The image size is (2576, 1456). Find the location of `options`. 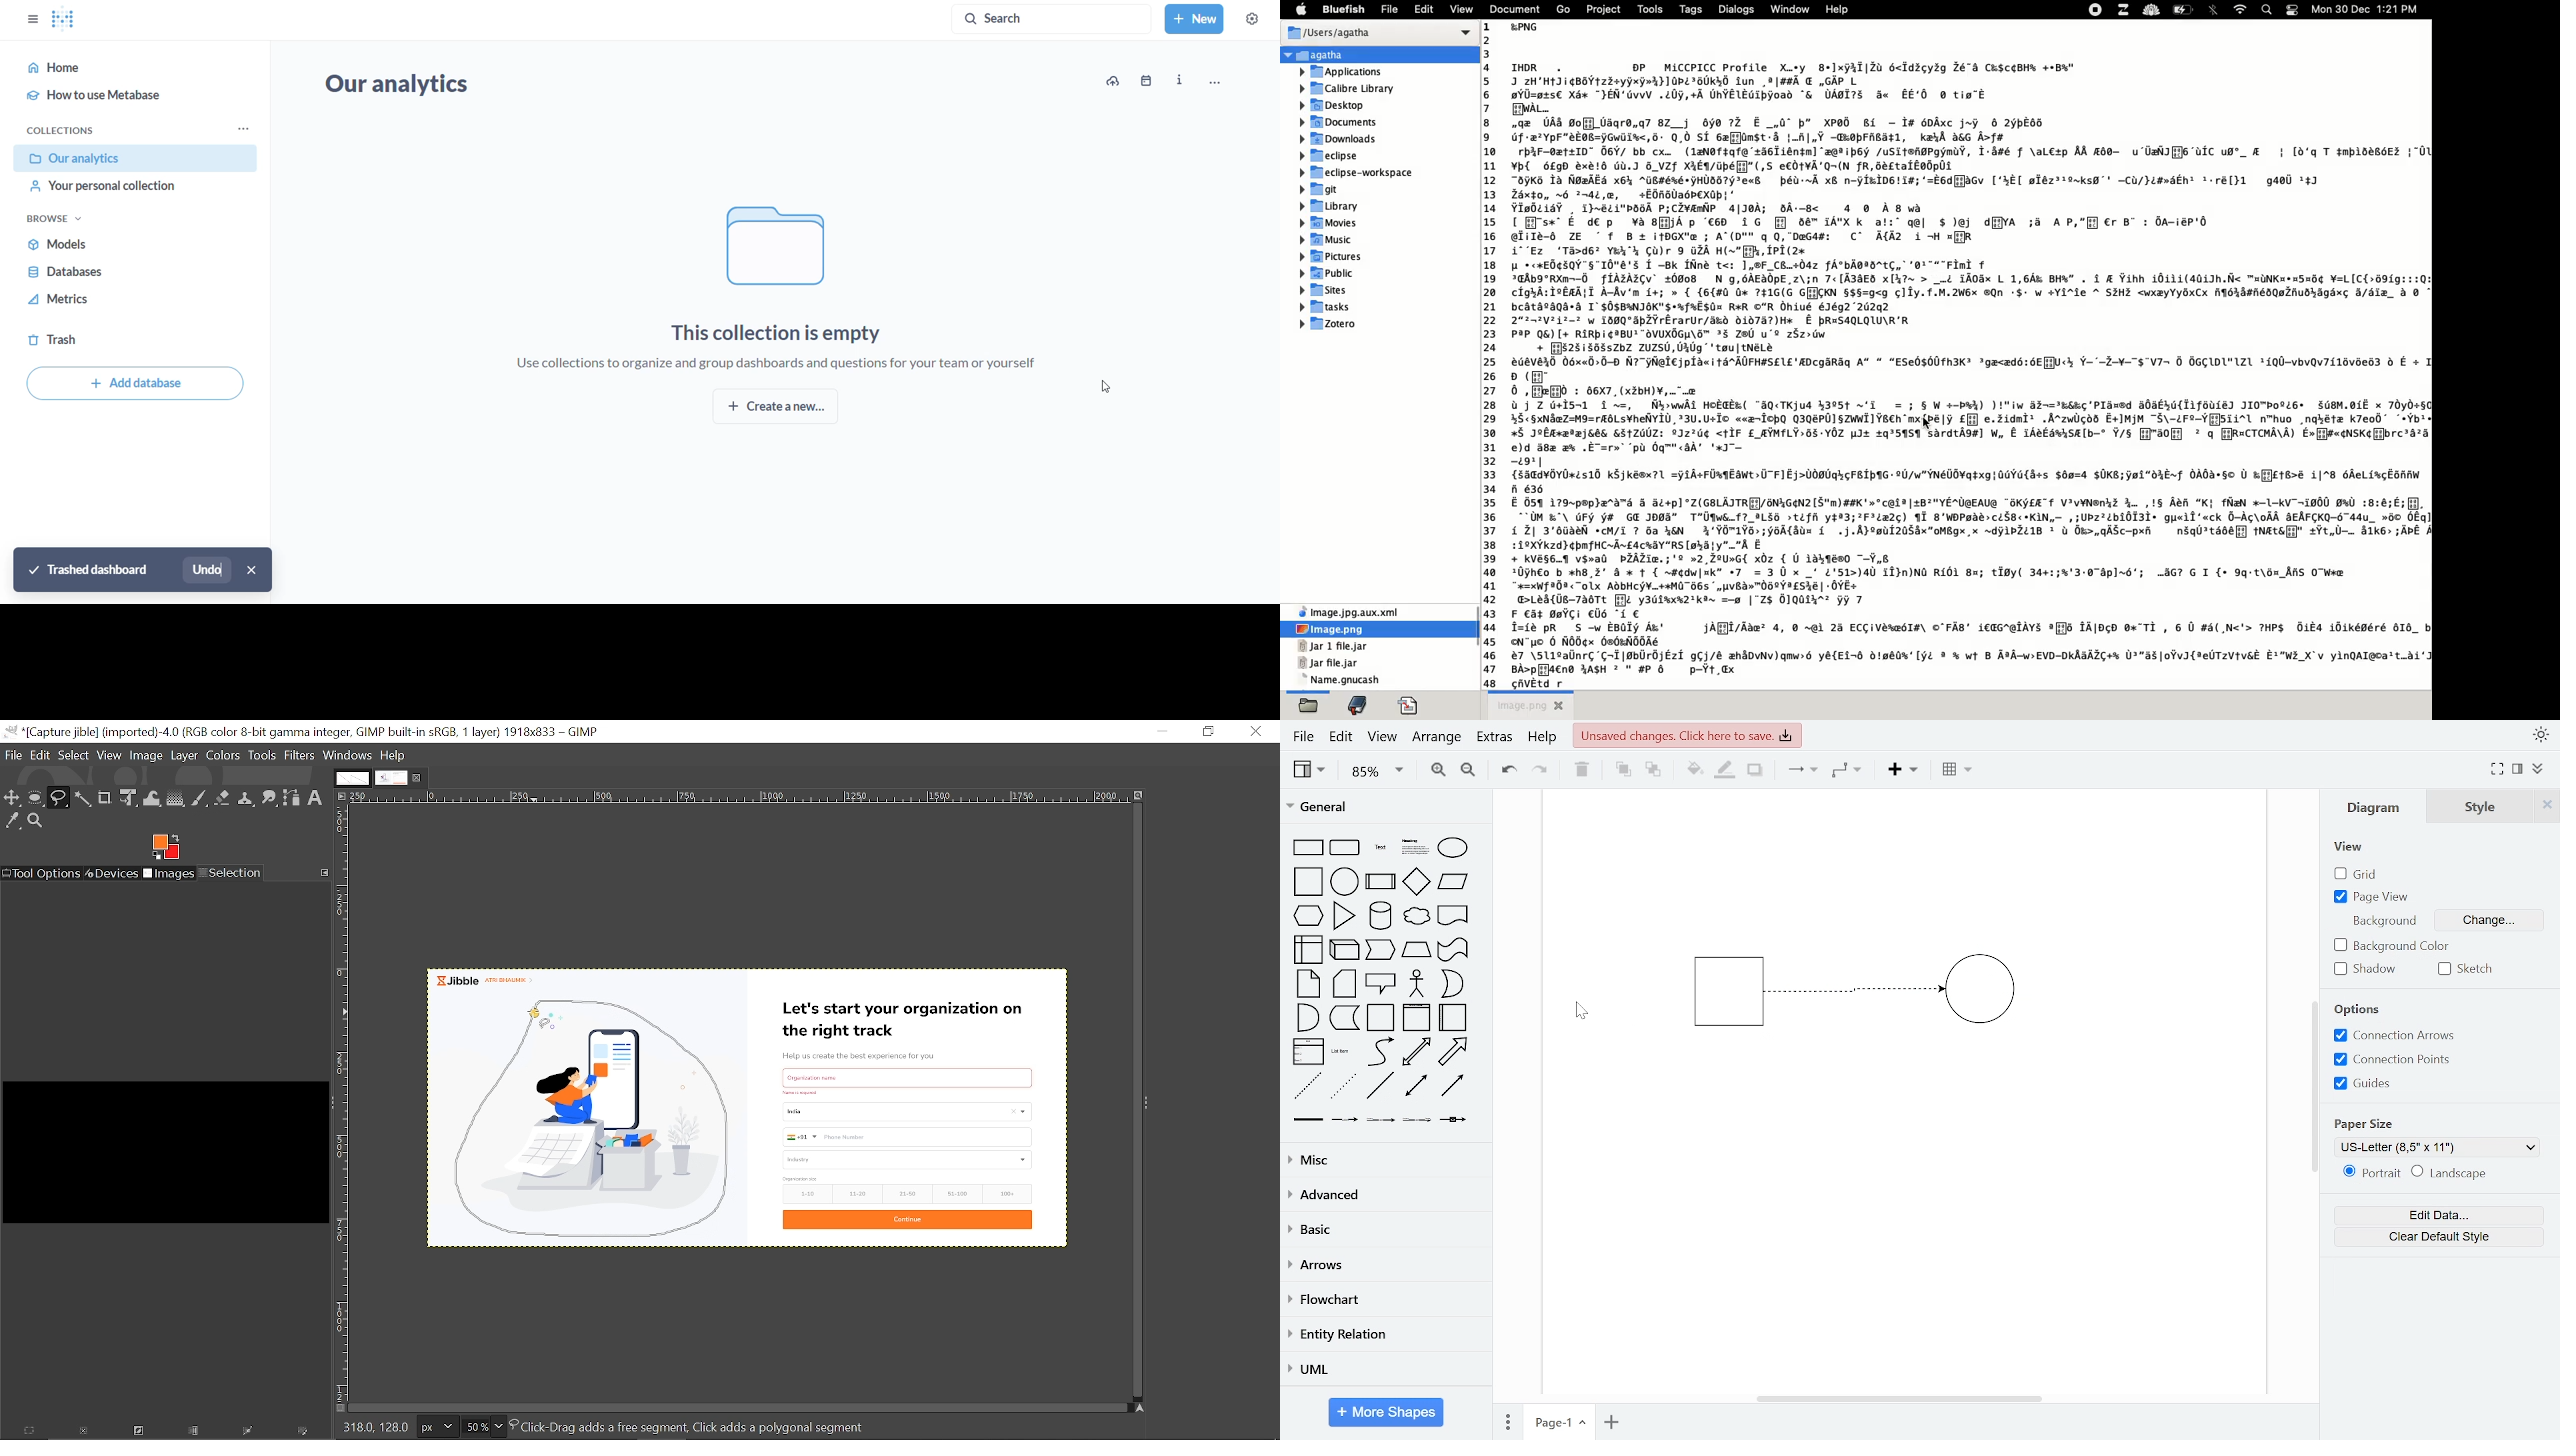

options is located at coordinates (2360, 1010).